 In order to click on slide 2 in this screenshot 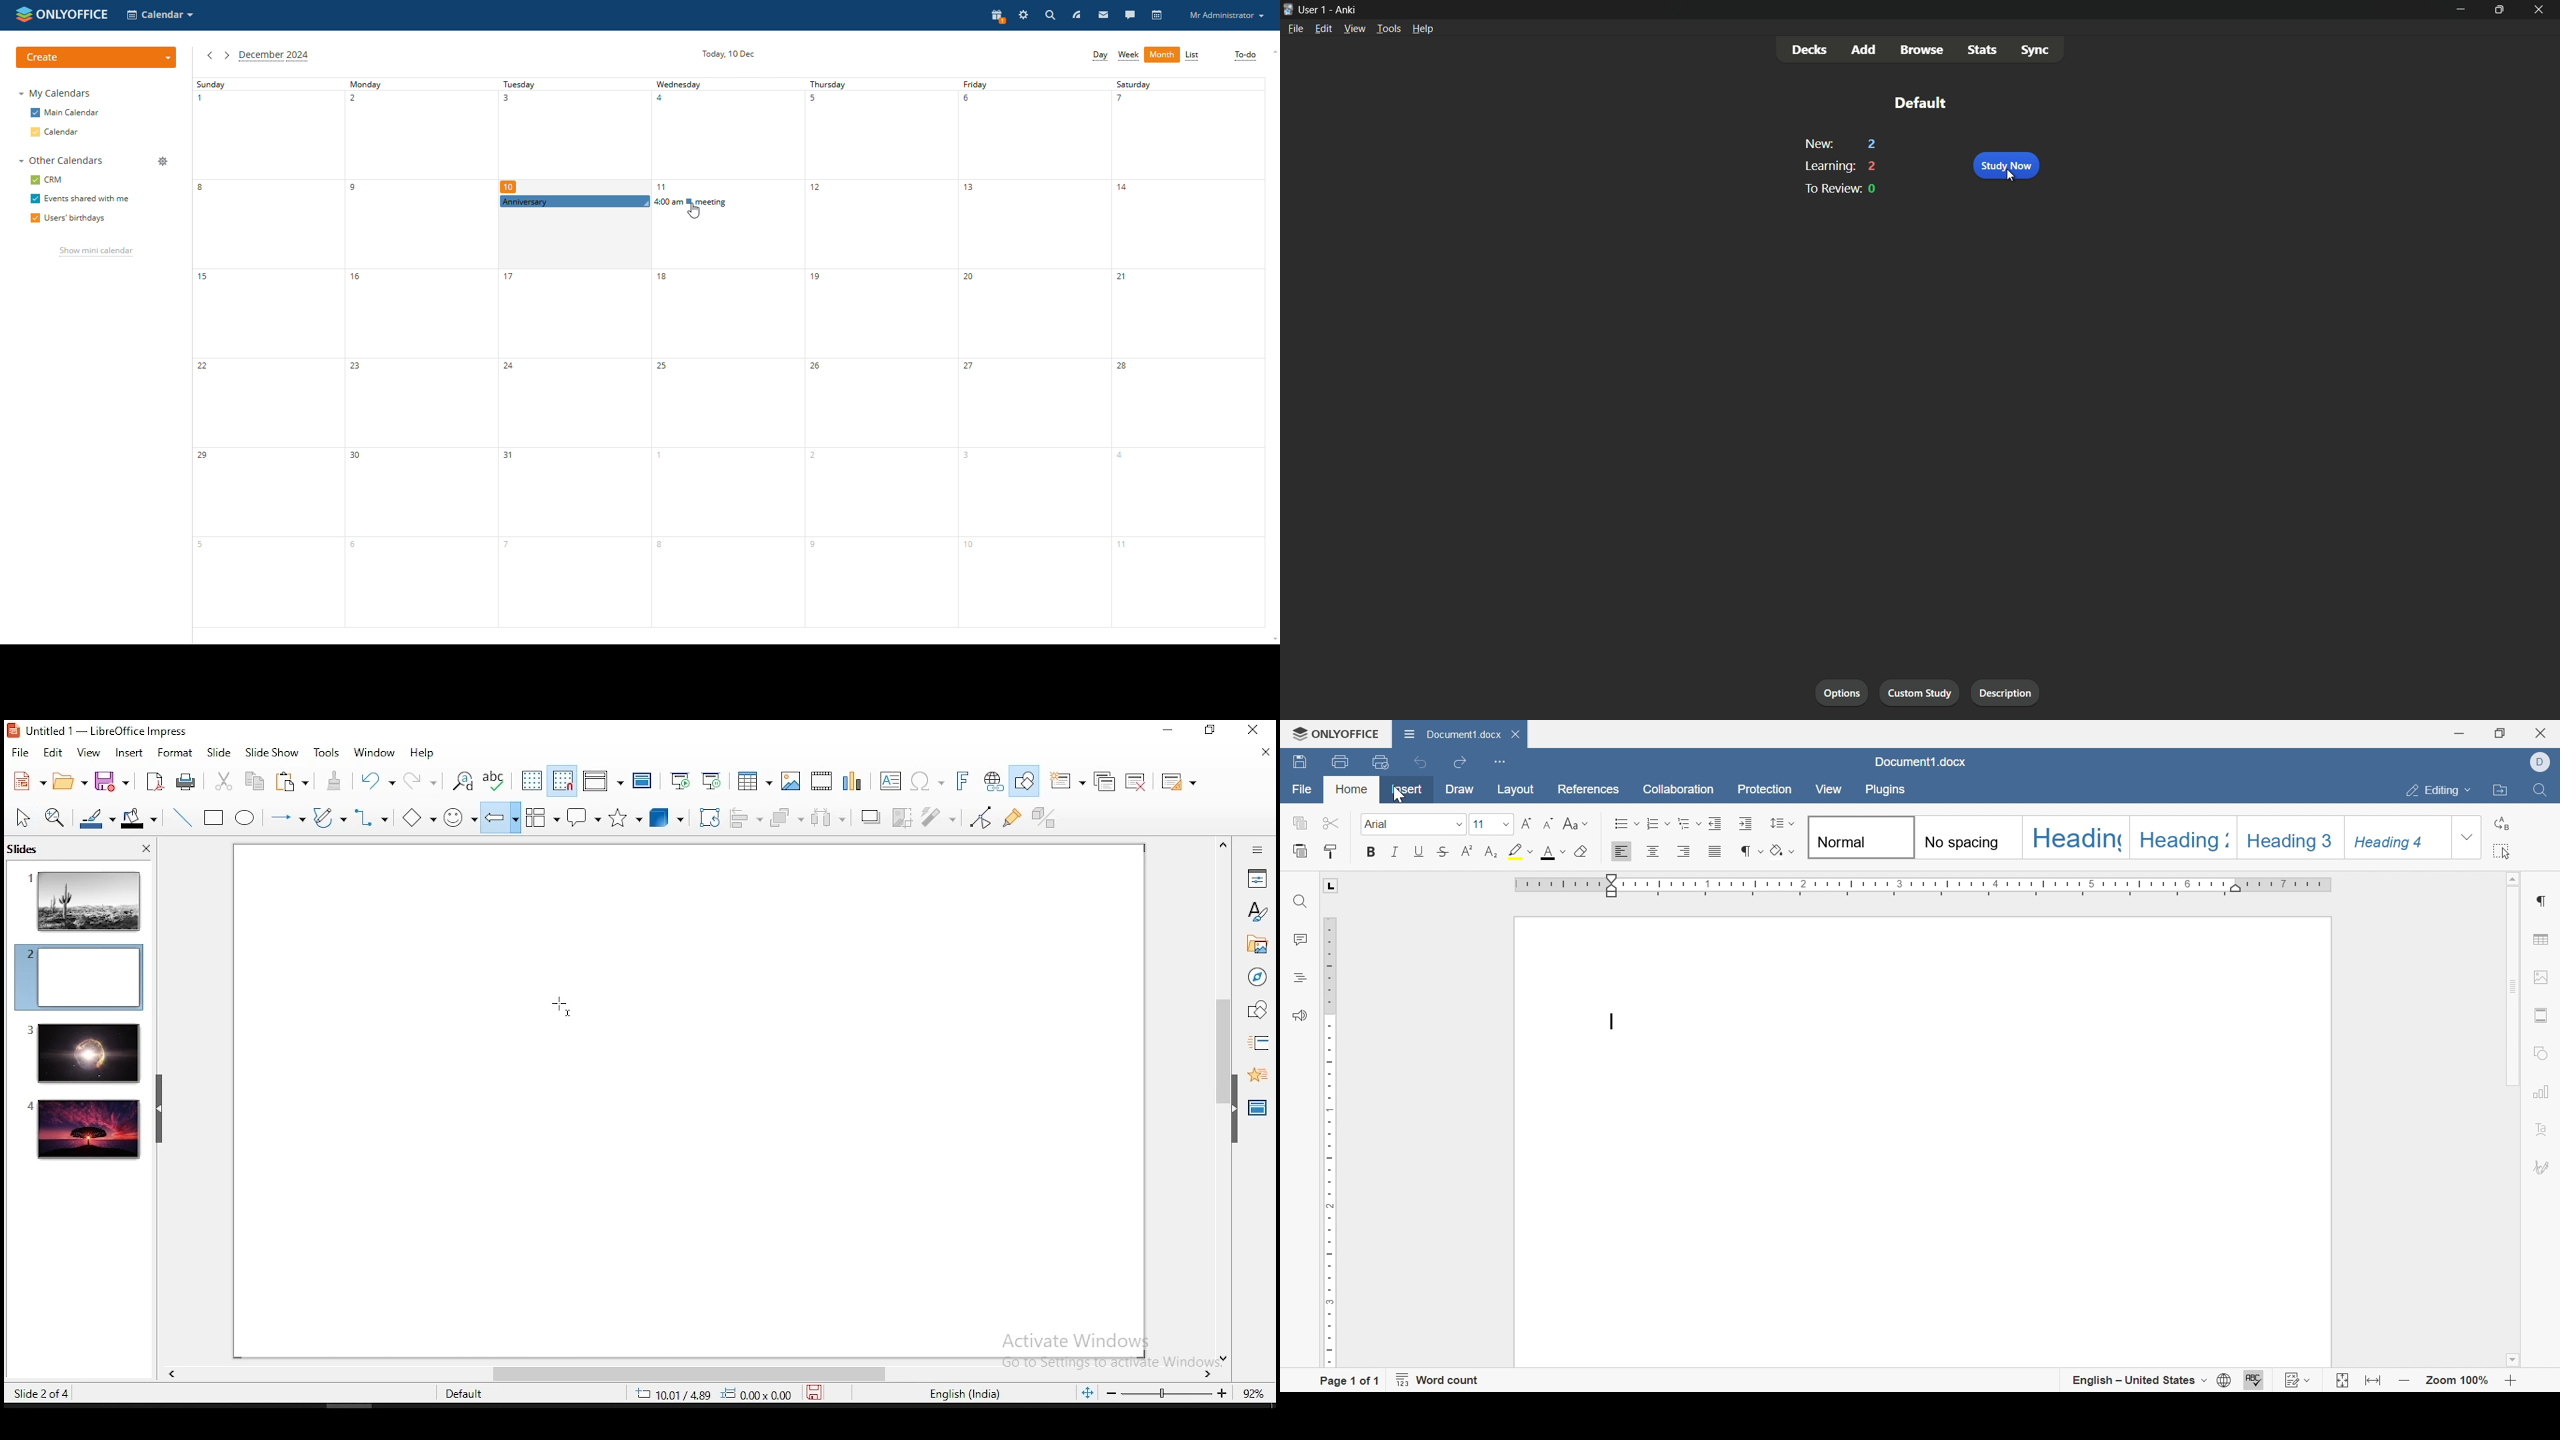, I will do `click(78, 977)`.